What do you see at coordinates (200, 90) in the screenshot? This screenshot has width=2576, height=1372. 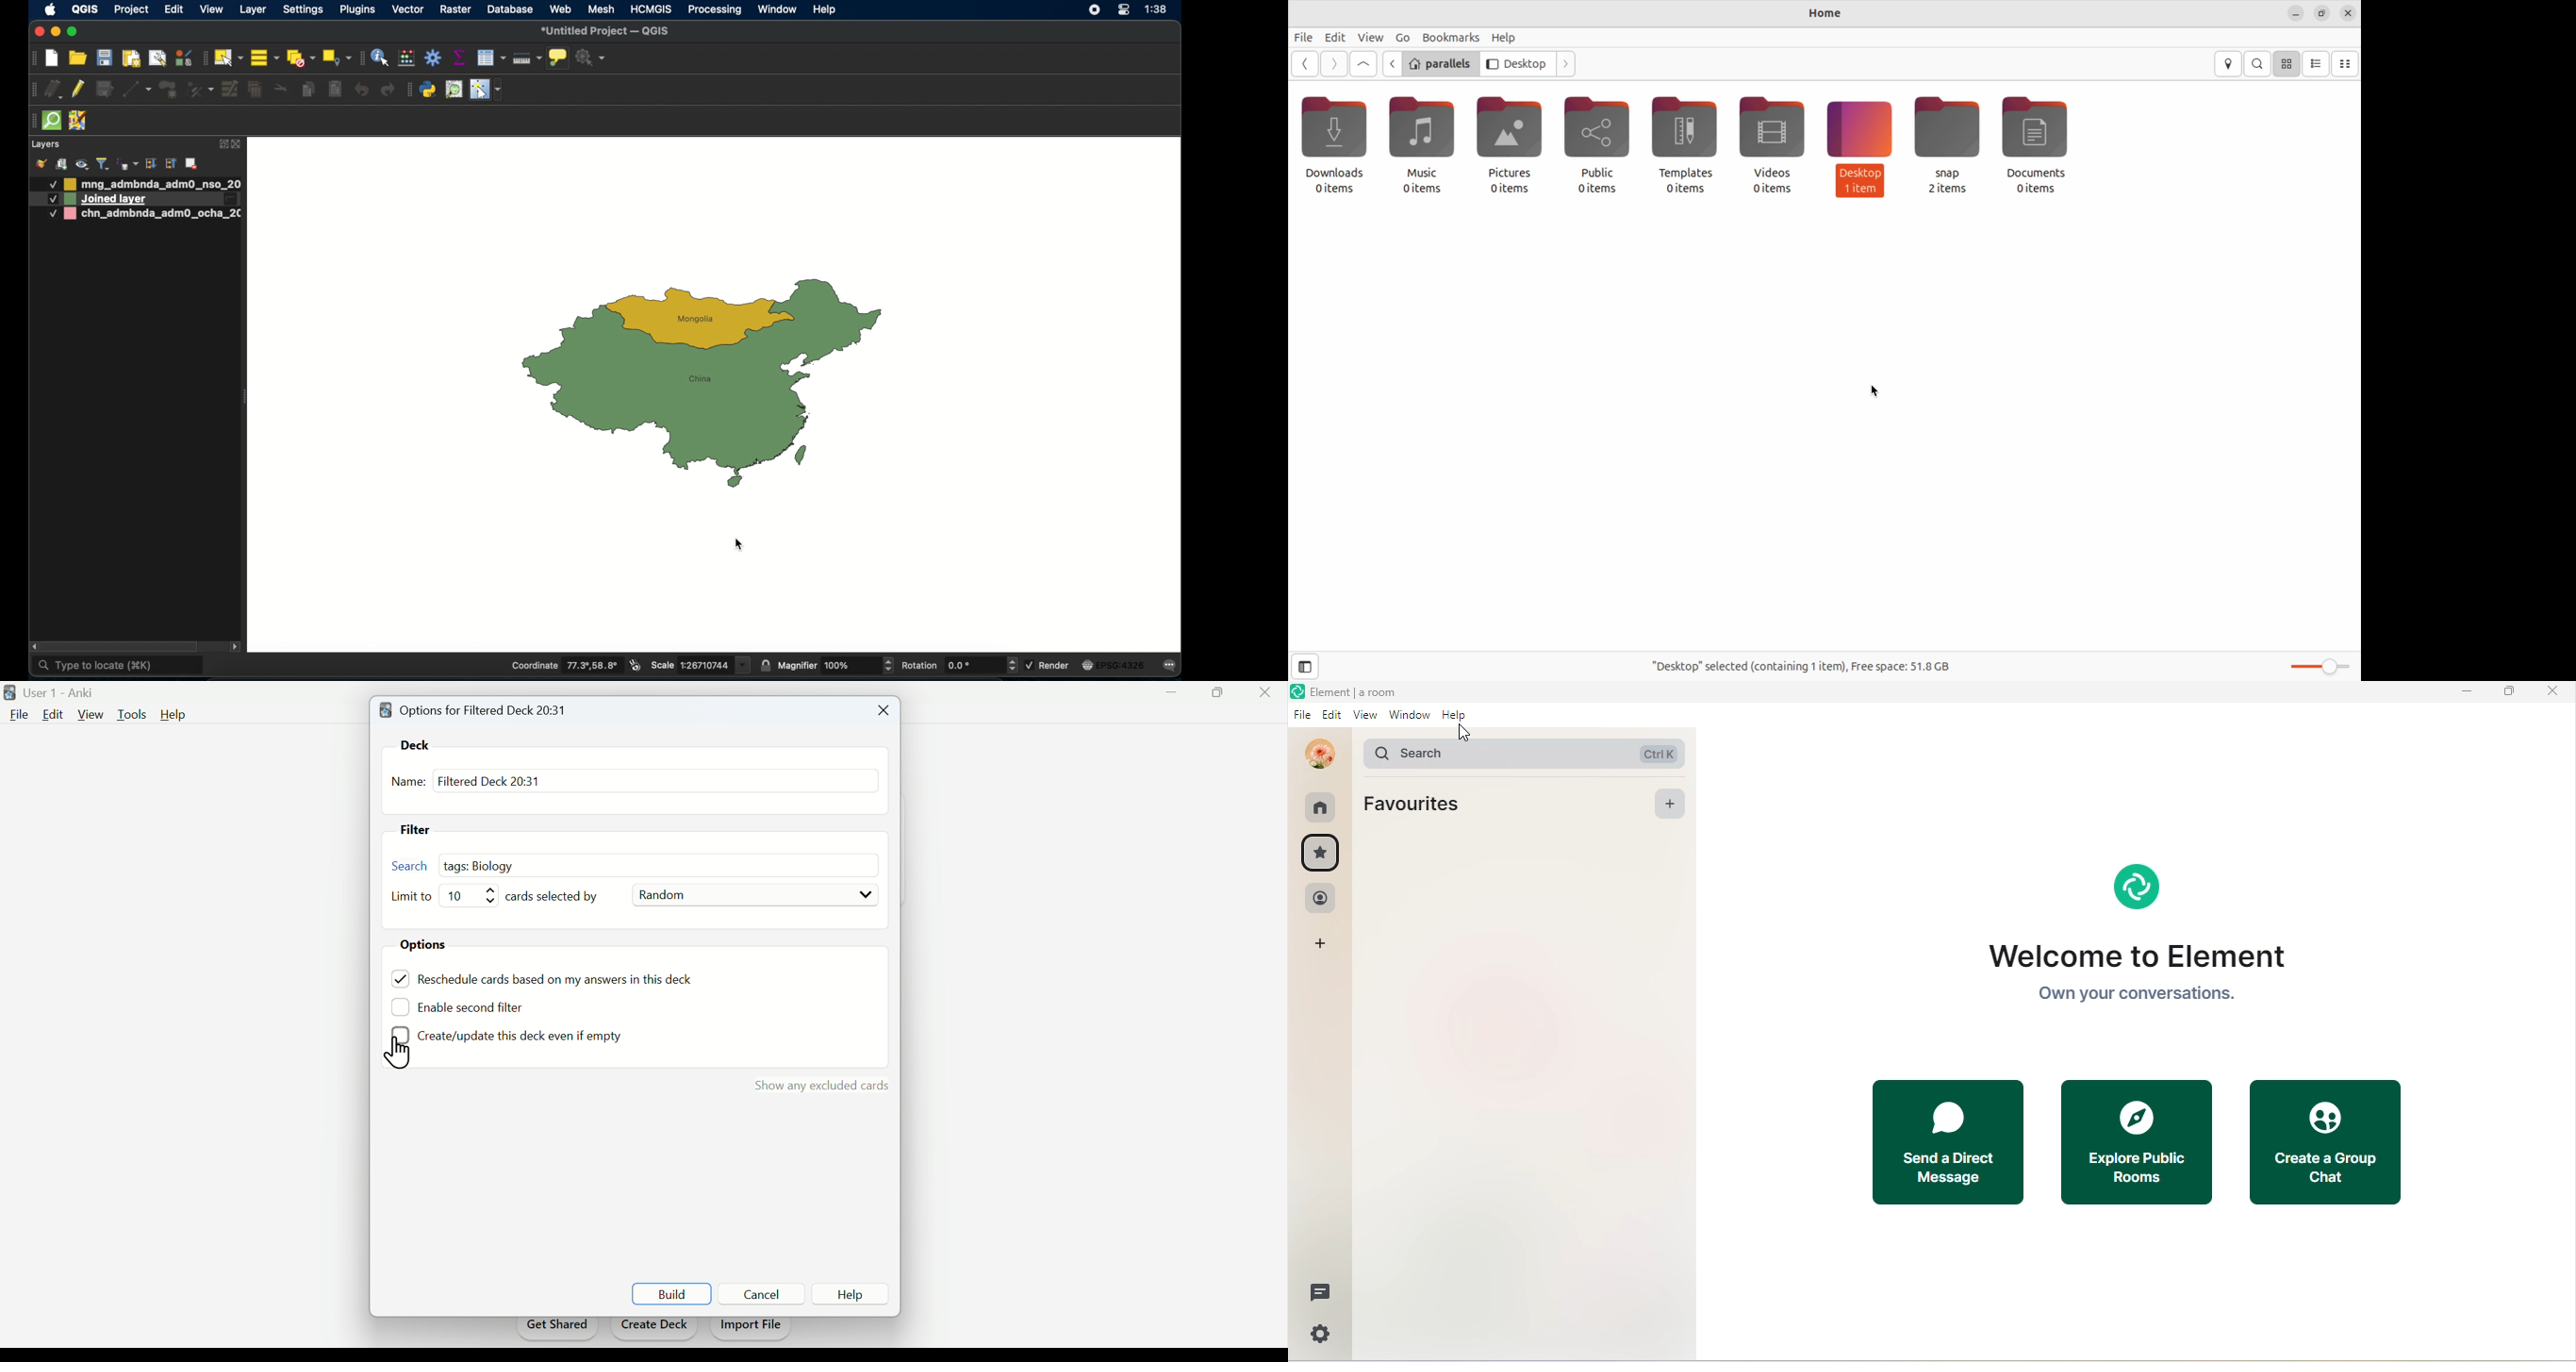 I see `vertex tool` at bounding box center [200, 90].